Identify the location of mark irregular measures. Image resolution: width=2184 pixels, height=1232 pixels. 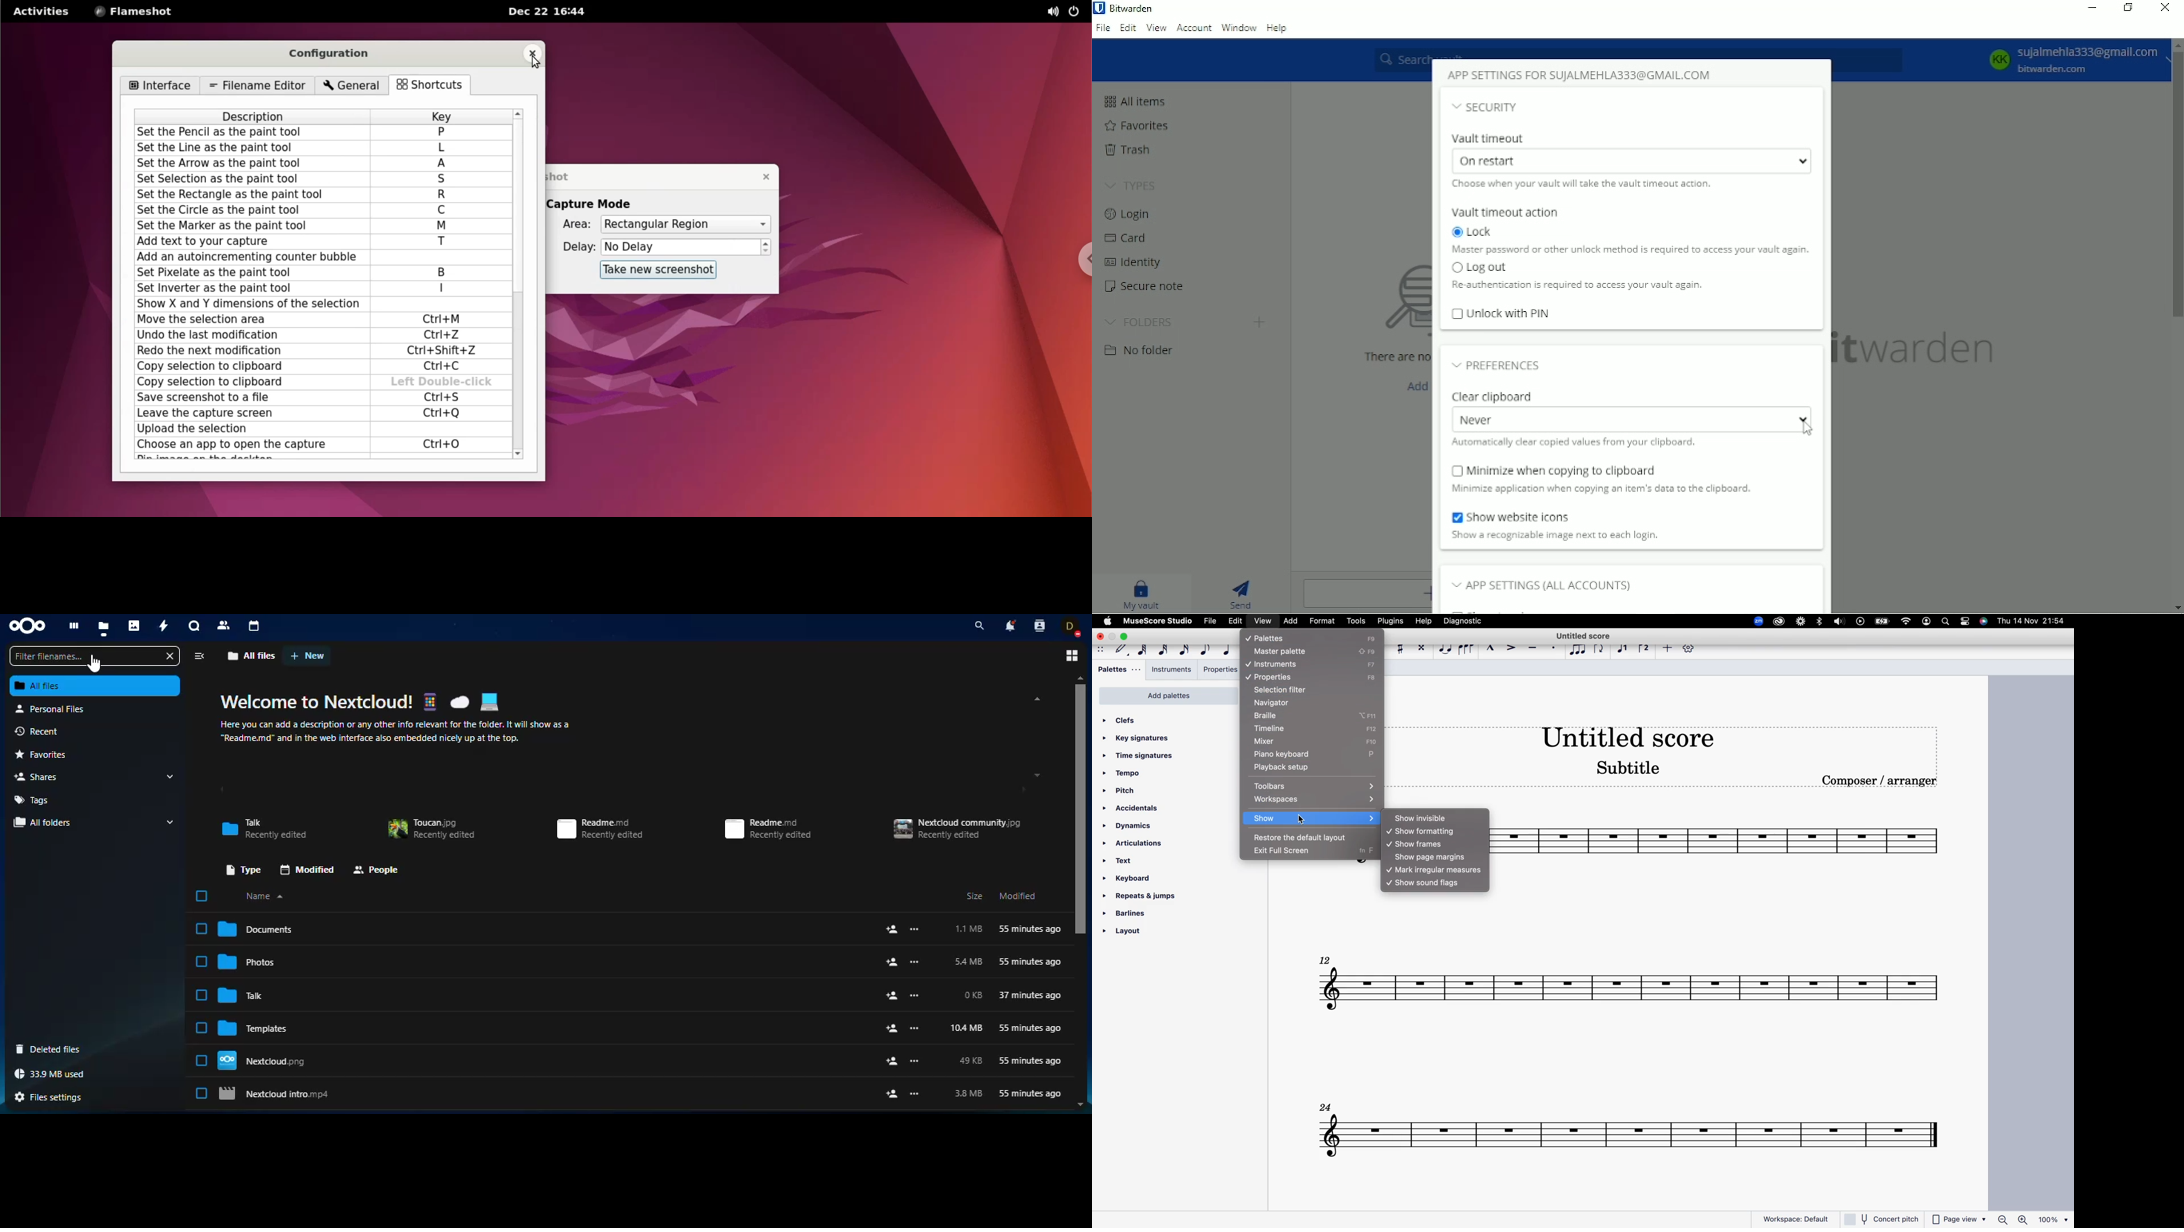
(1435, 869).